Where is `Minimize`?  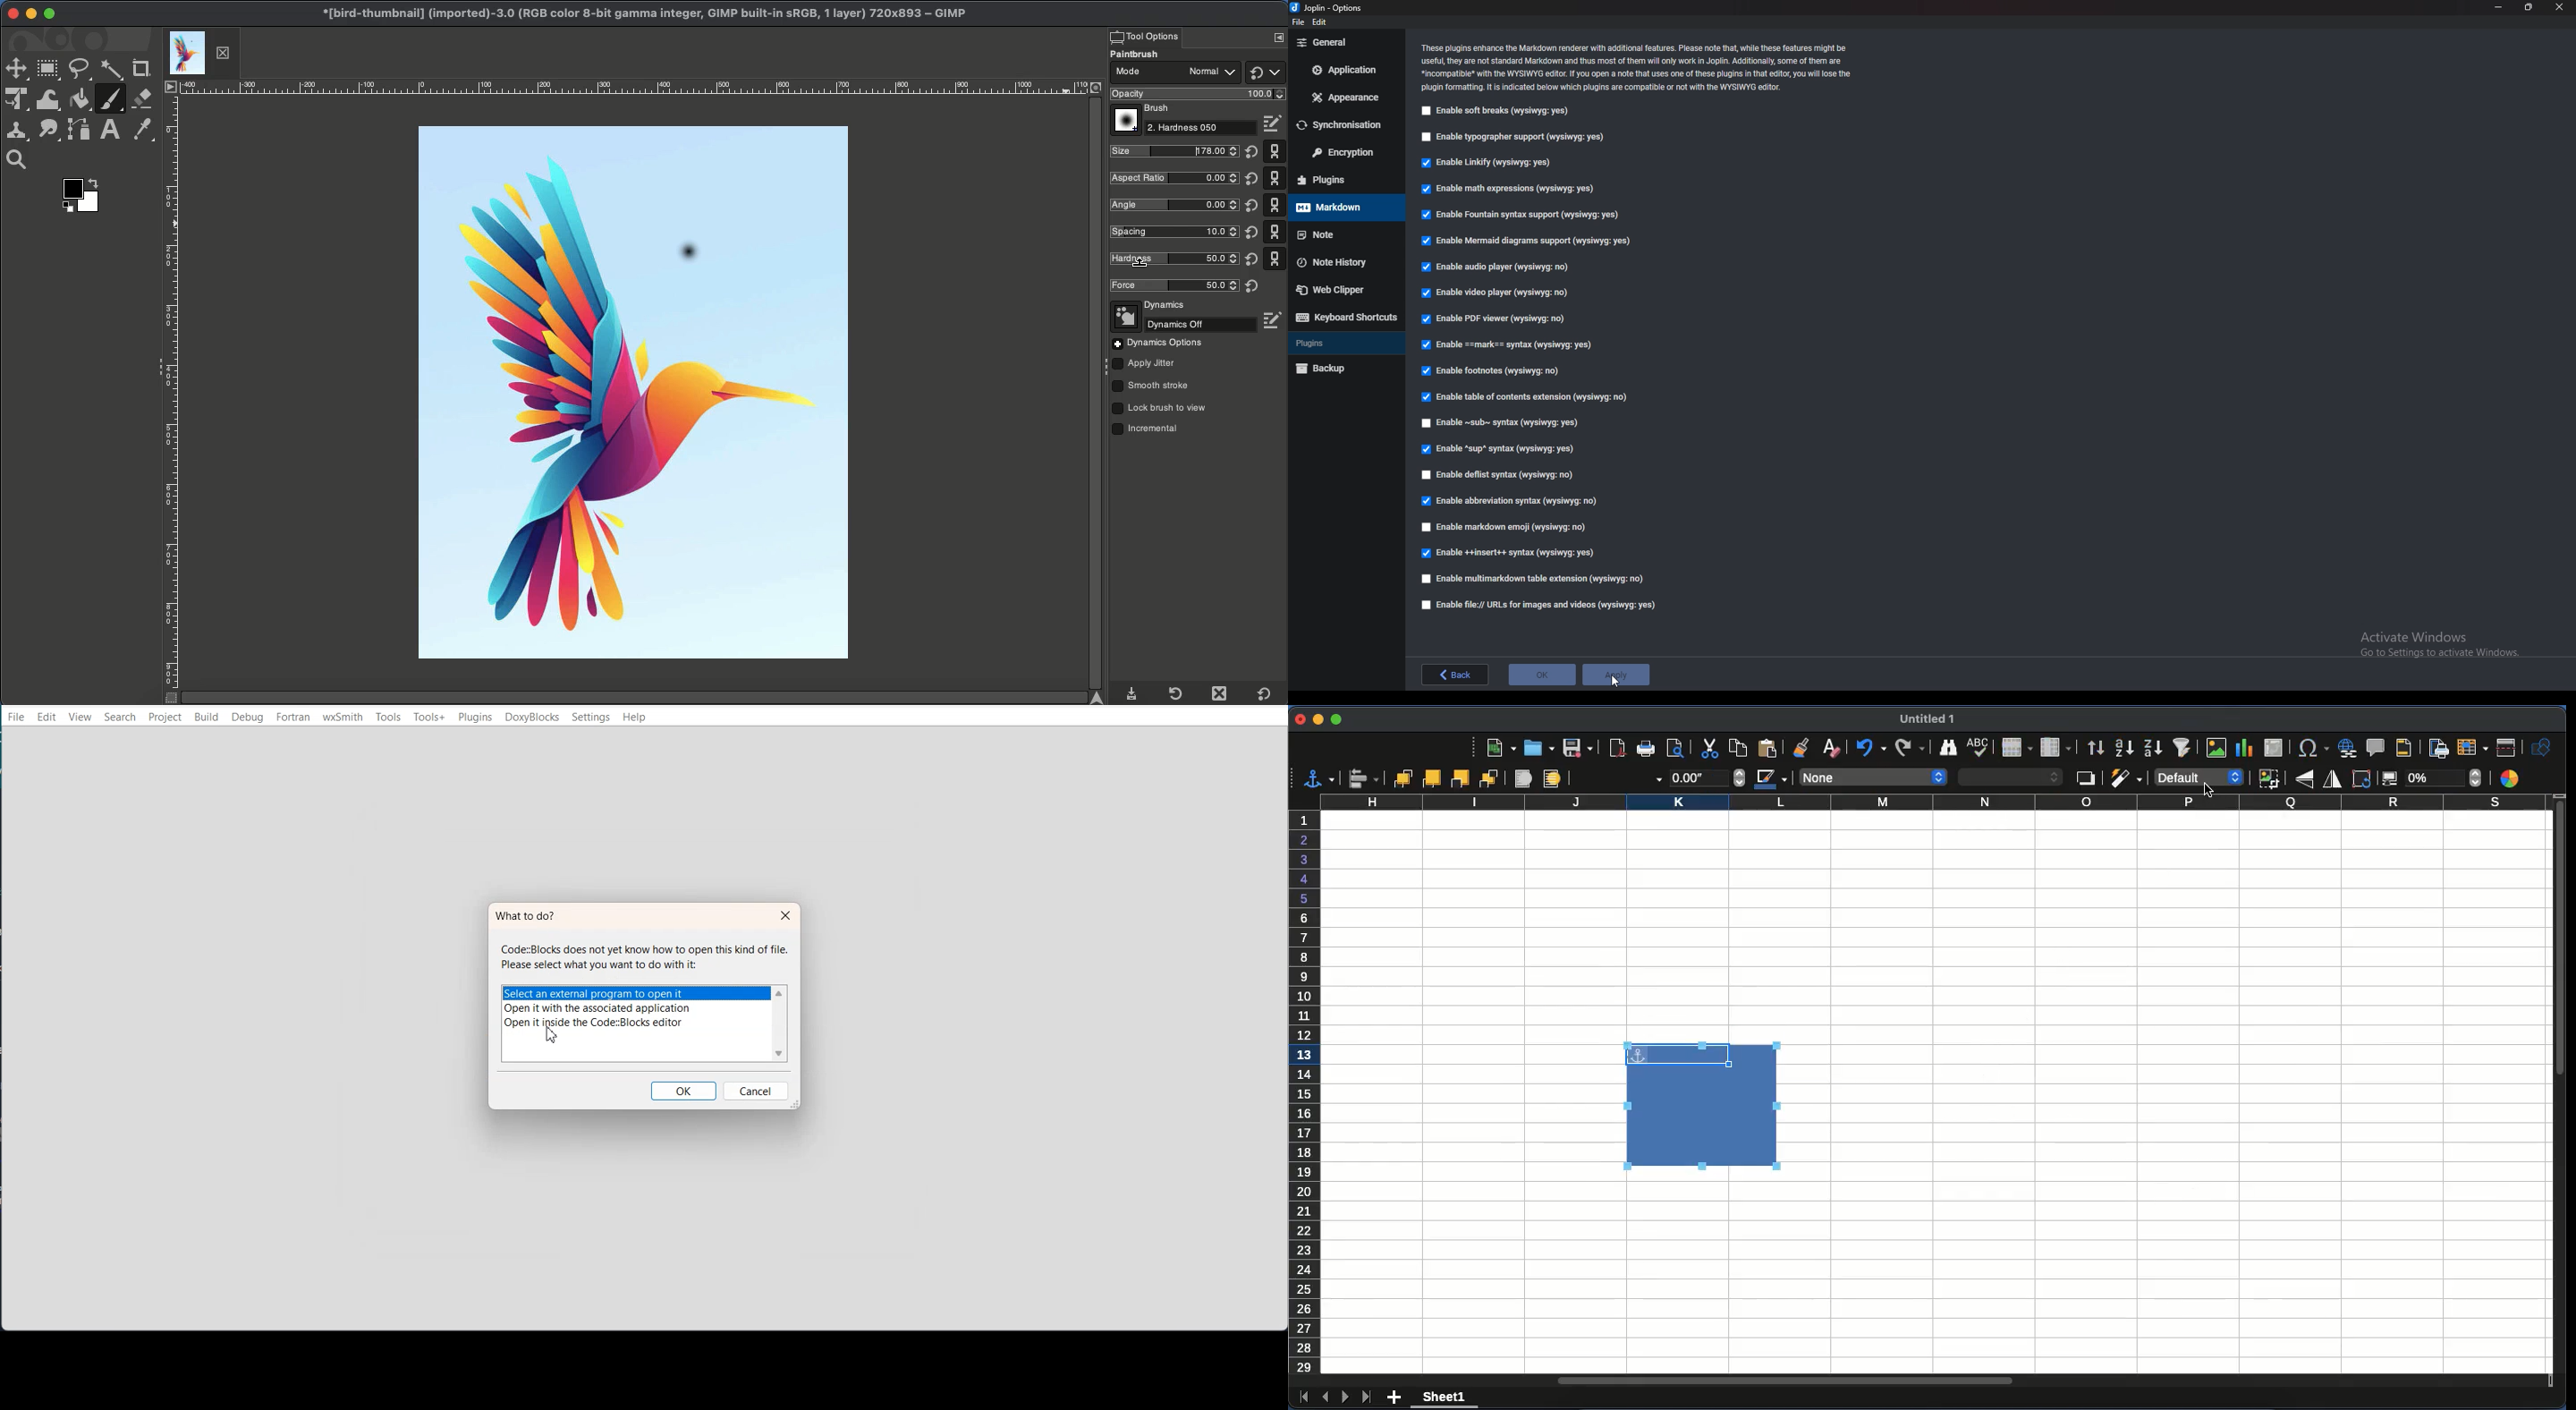 Minimize is located at coordinates (30, 13).